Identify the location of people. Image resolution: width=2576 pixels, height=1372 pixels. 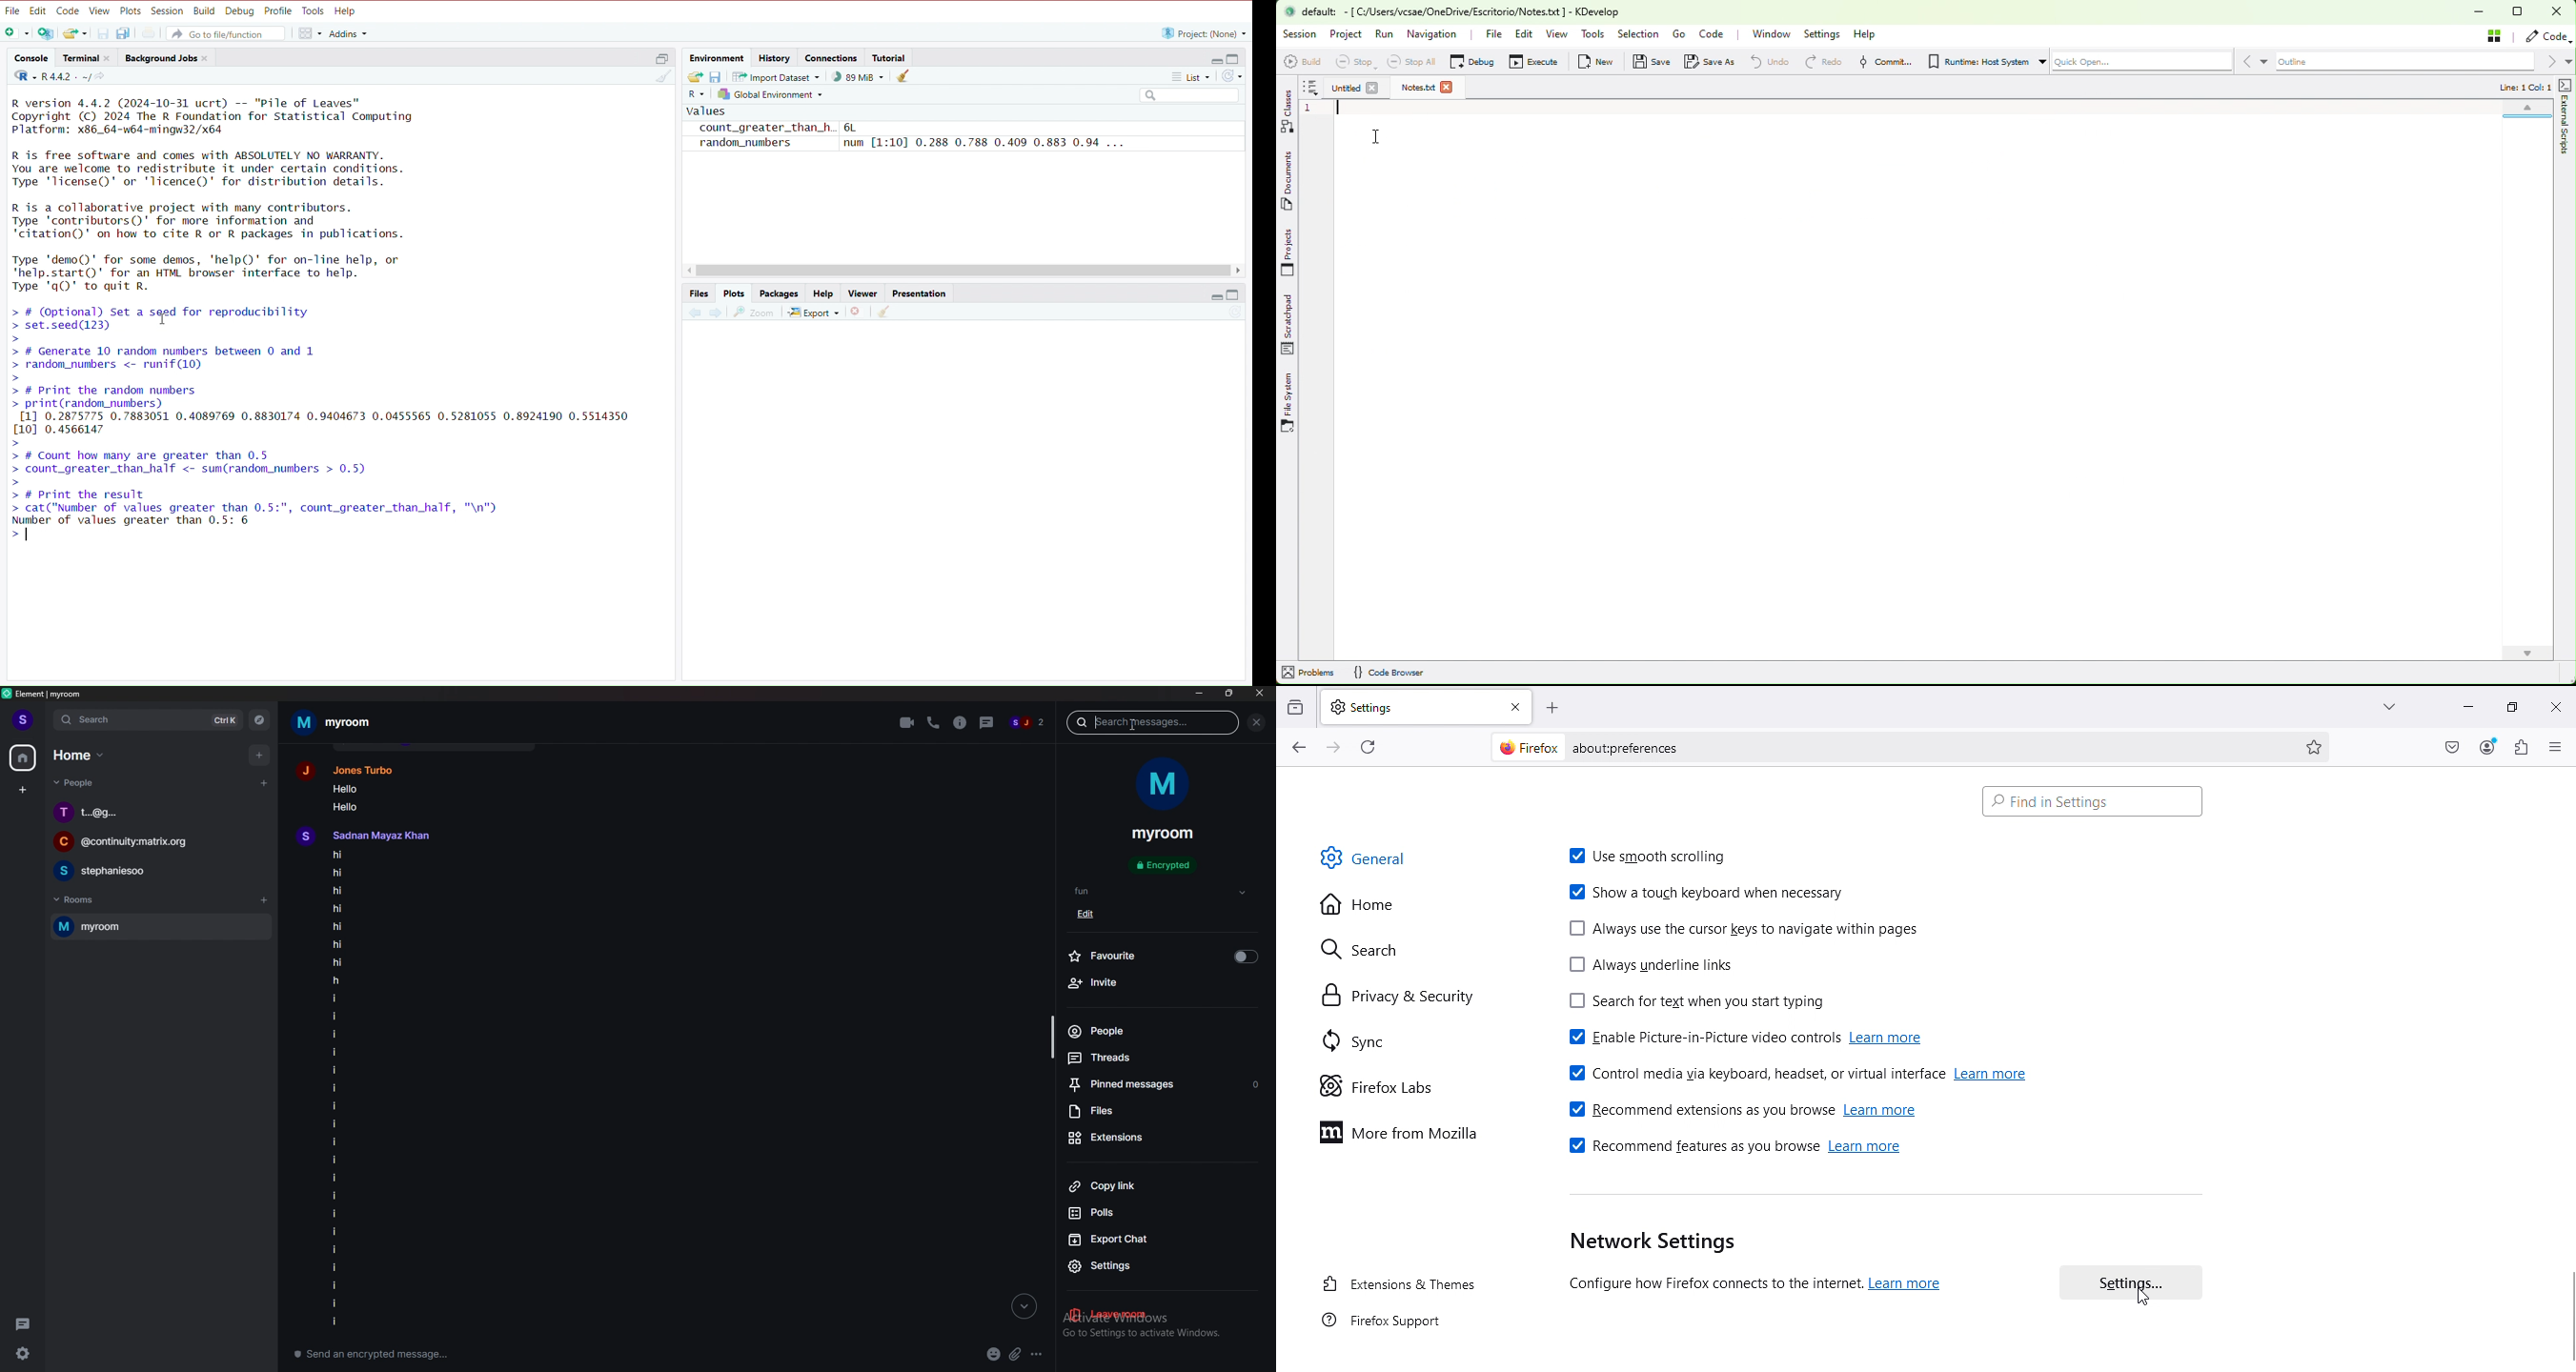
(75, 784).